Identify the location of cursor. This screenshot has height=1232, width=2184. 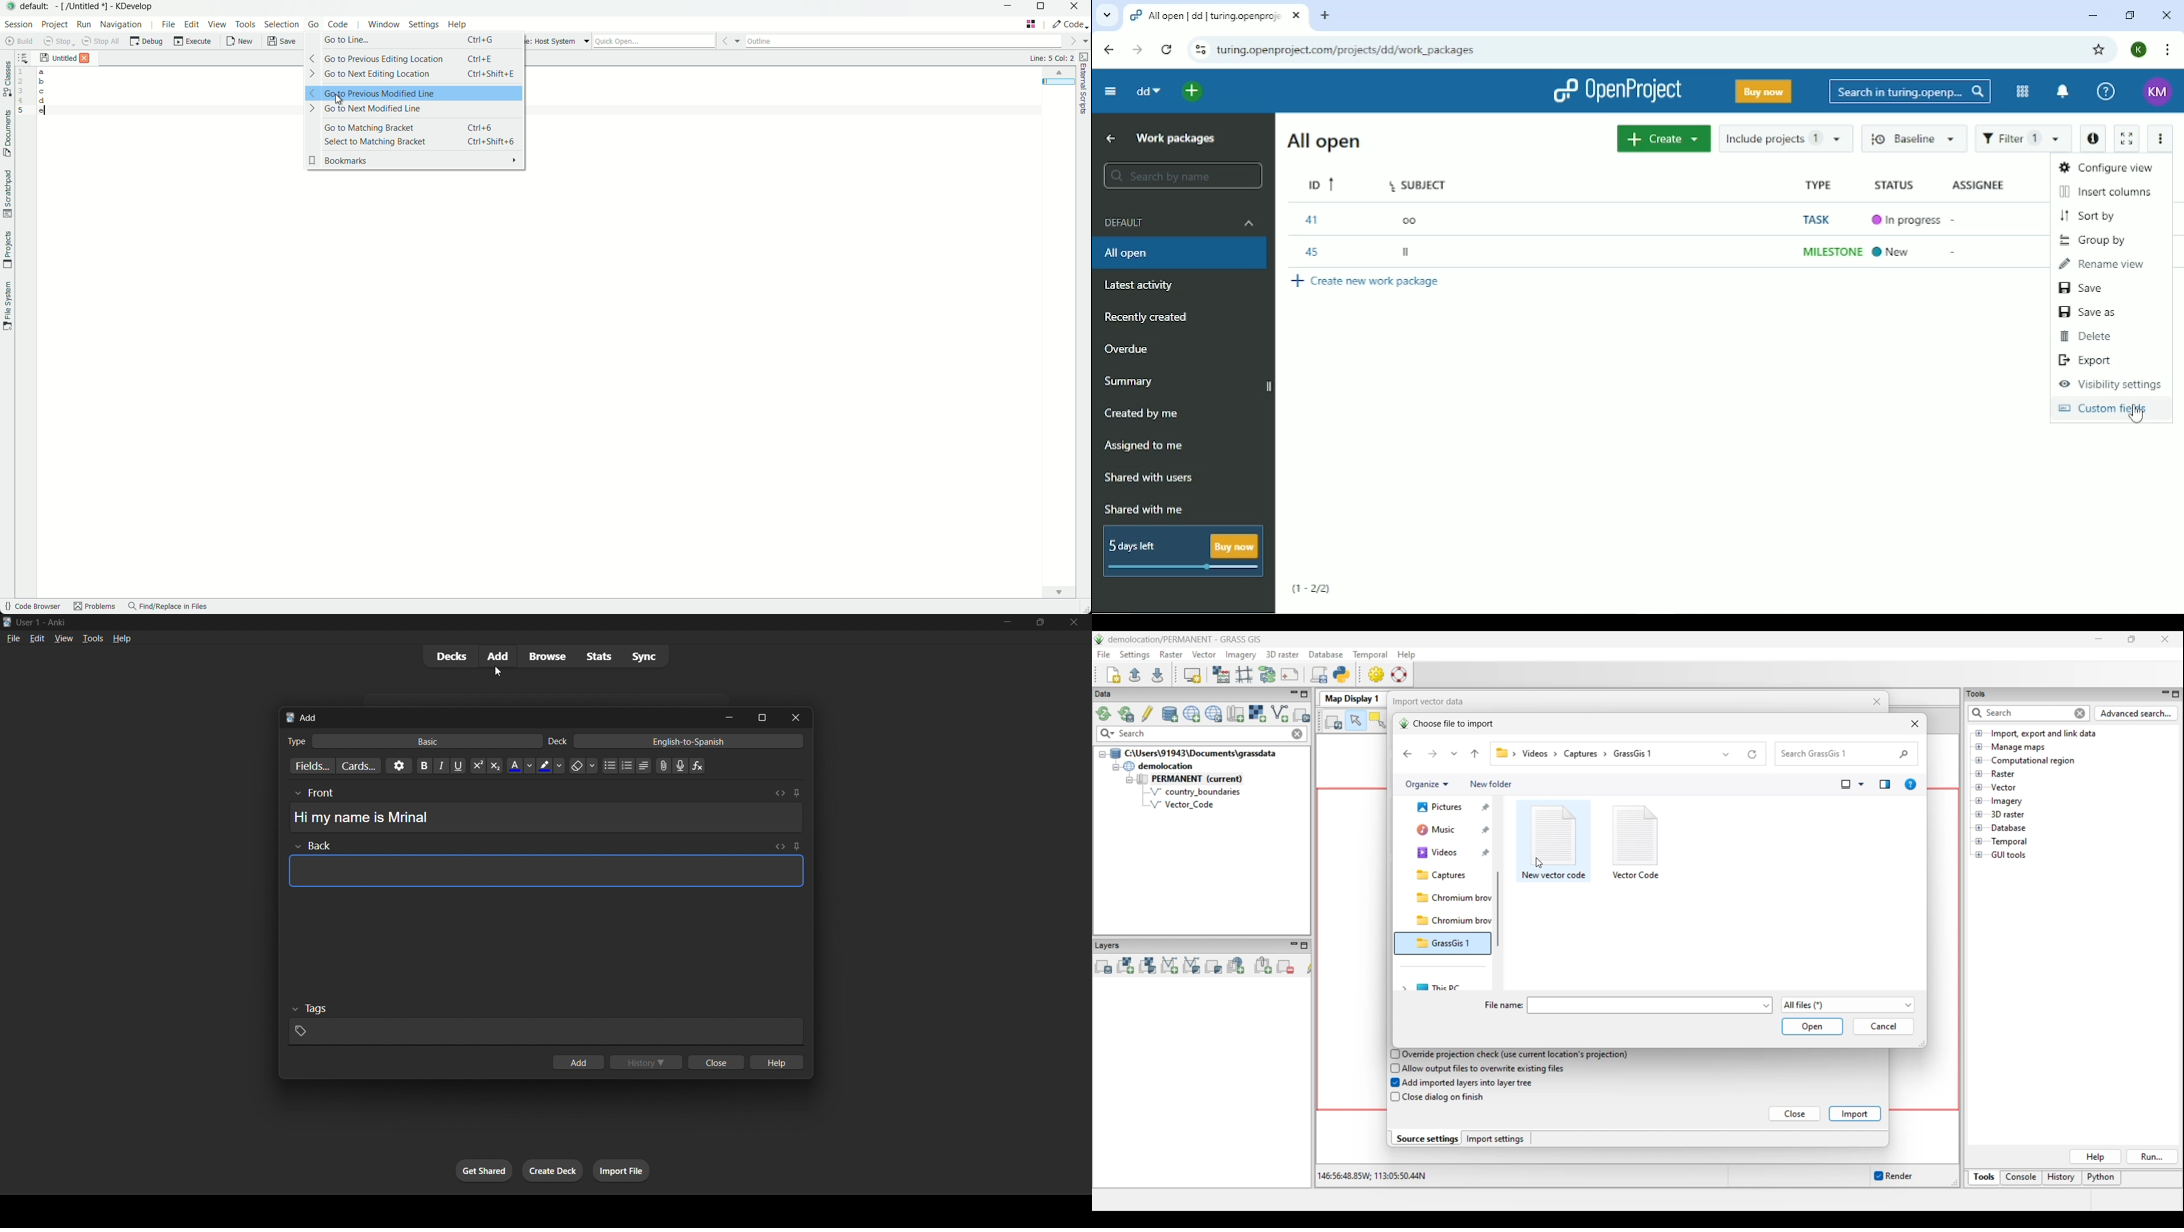
(499, 670).